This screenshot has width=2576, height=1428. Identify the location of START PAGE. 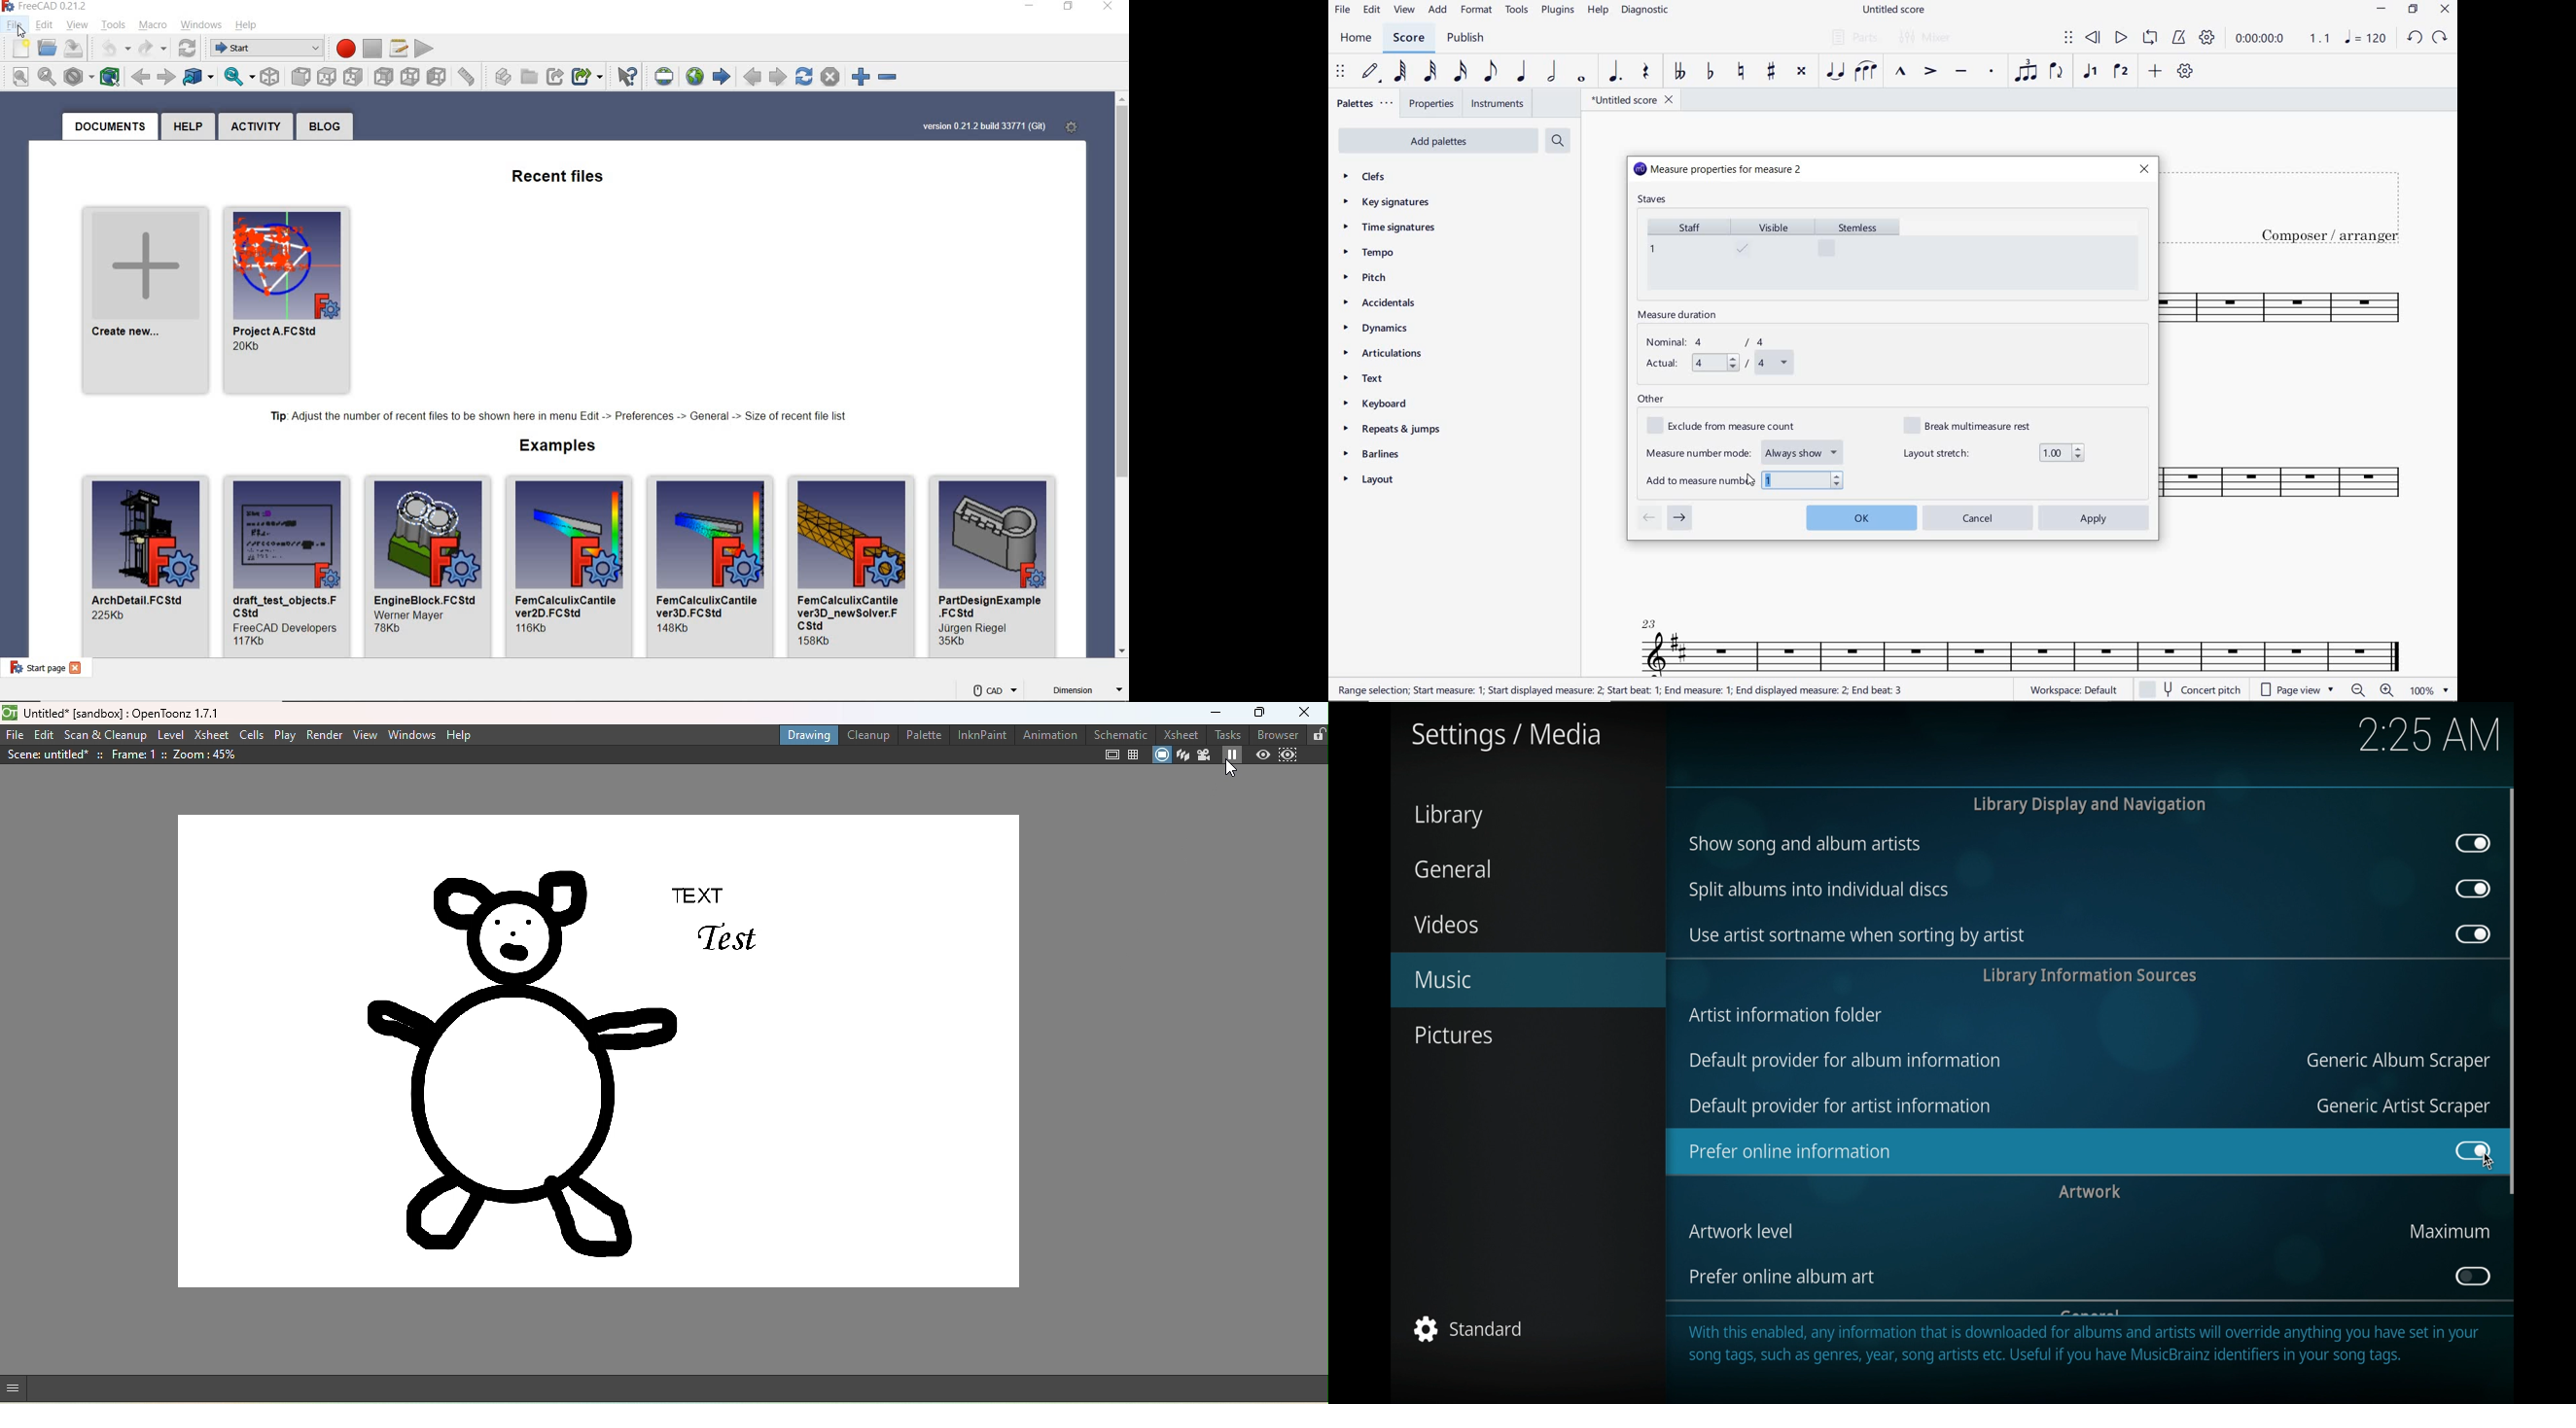
(34, 667).